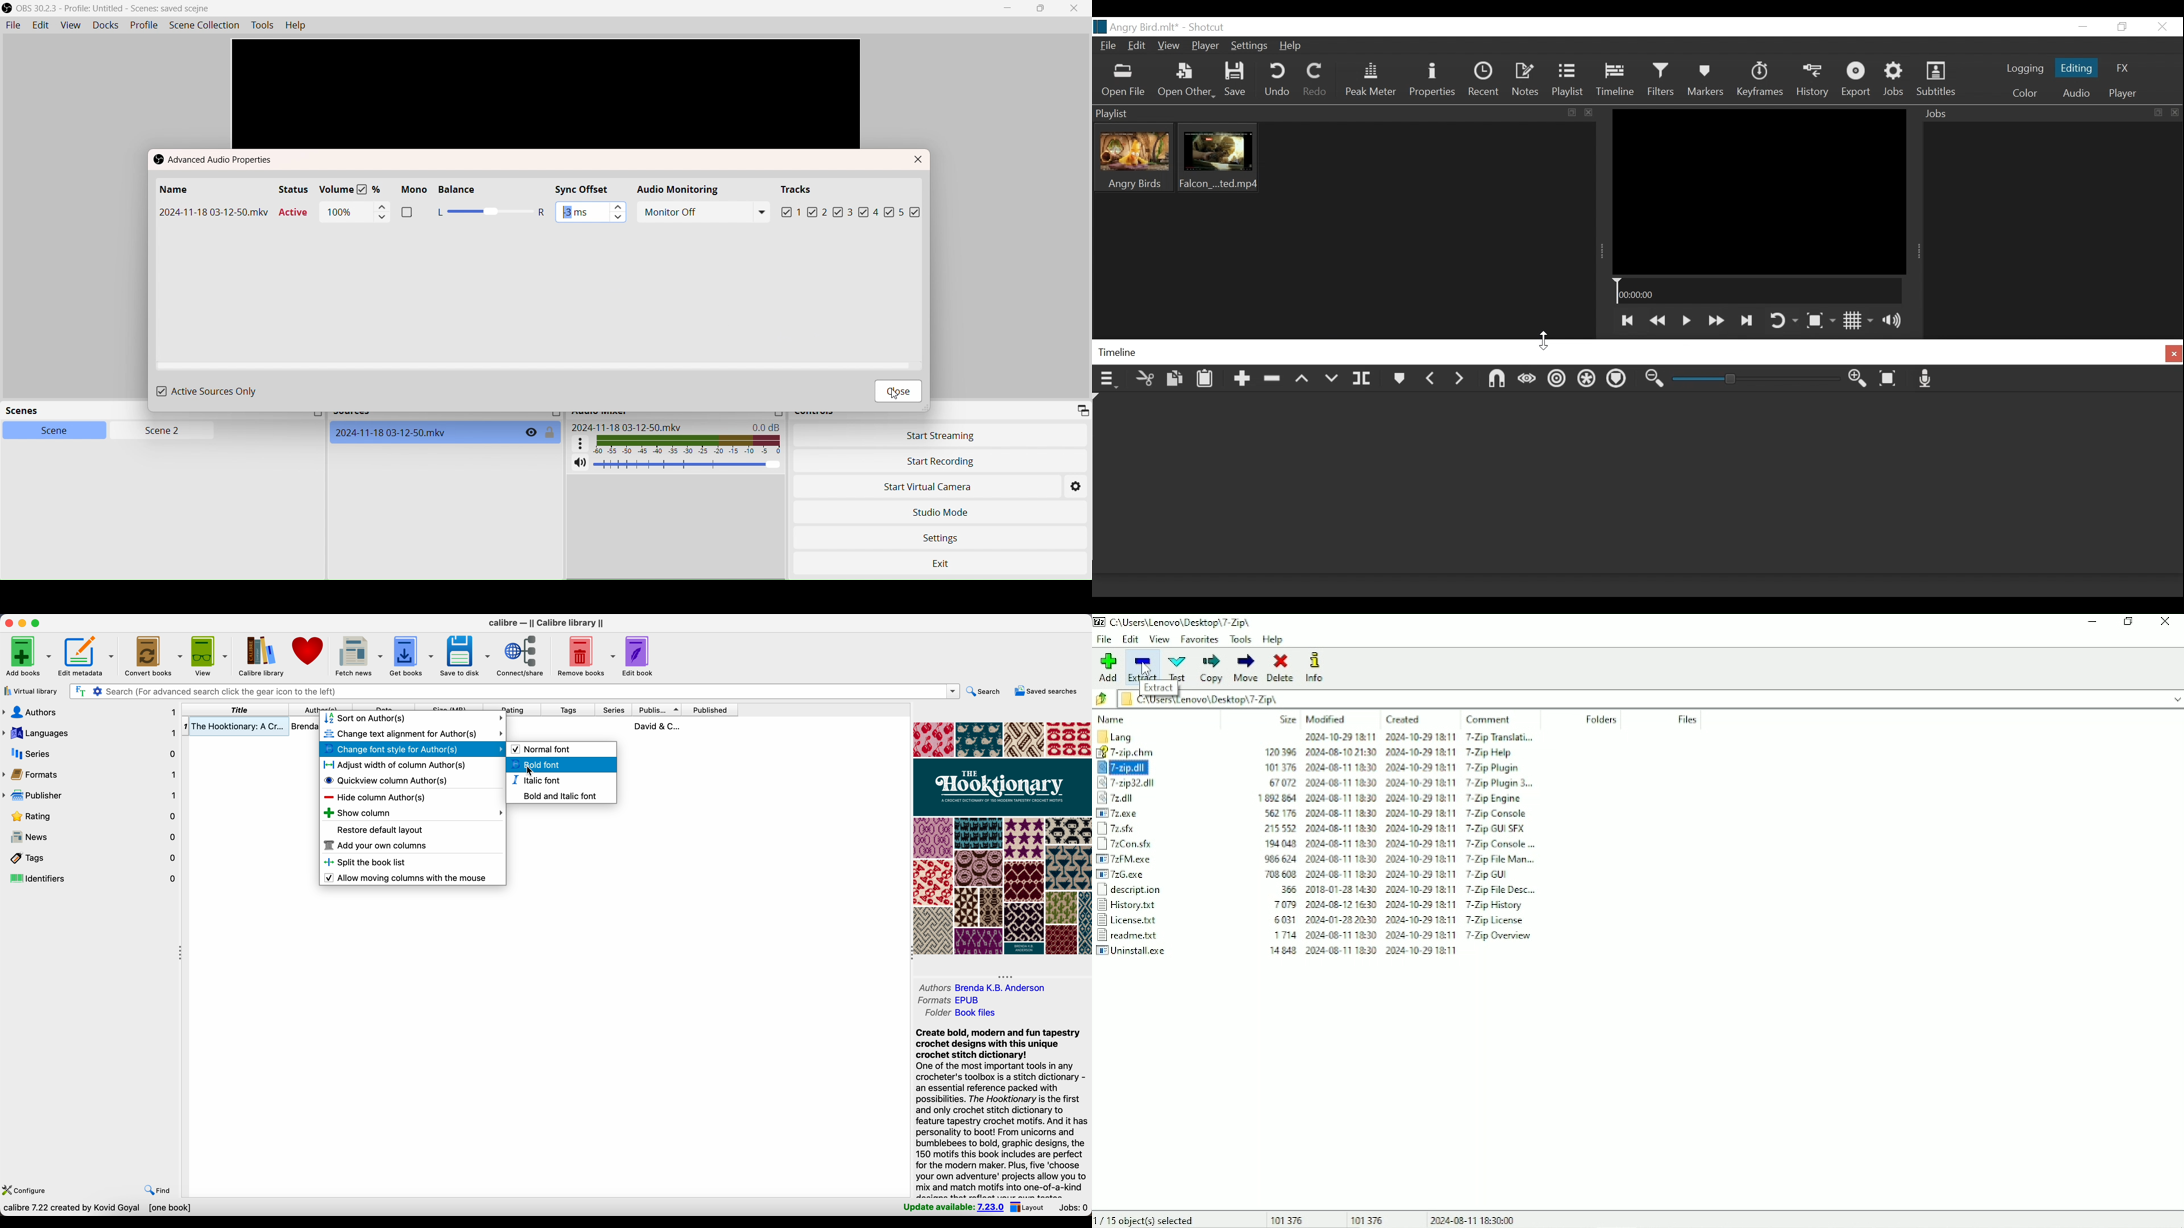  What do you see at coordinates (468, 191) in the screenshot?
I see `Balance` at bounding box center [468, 191].